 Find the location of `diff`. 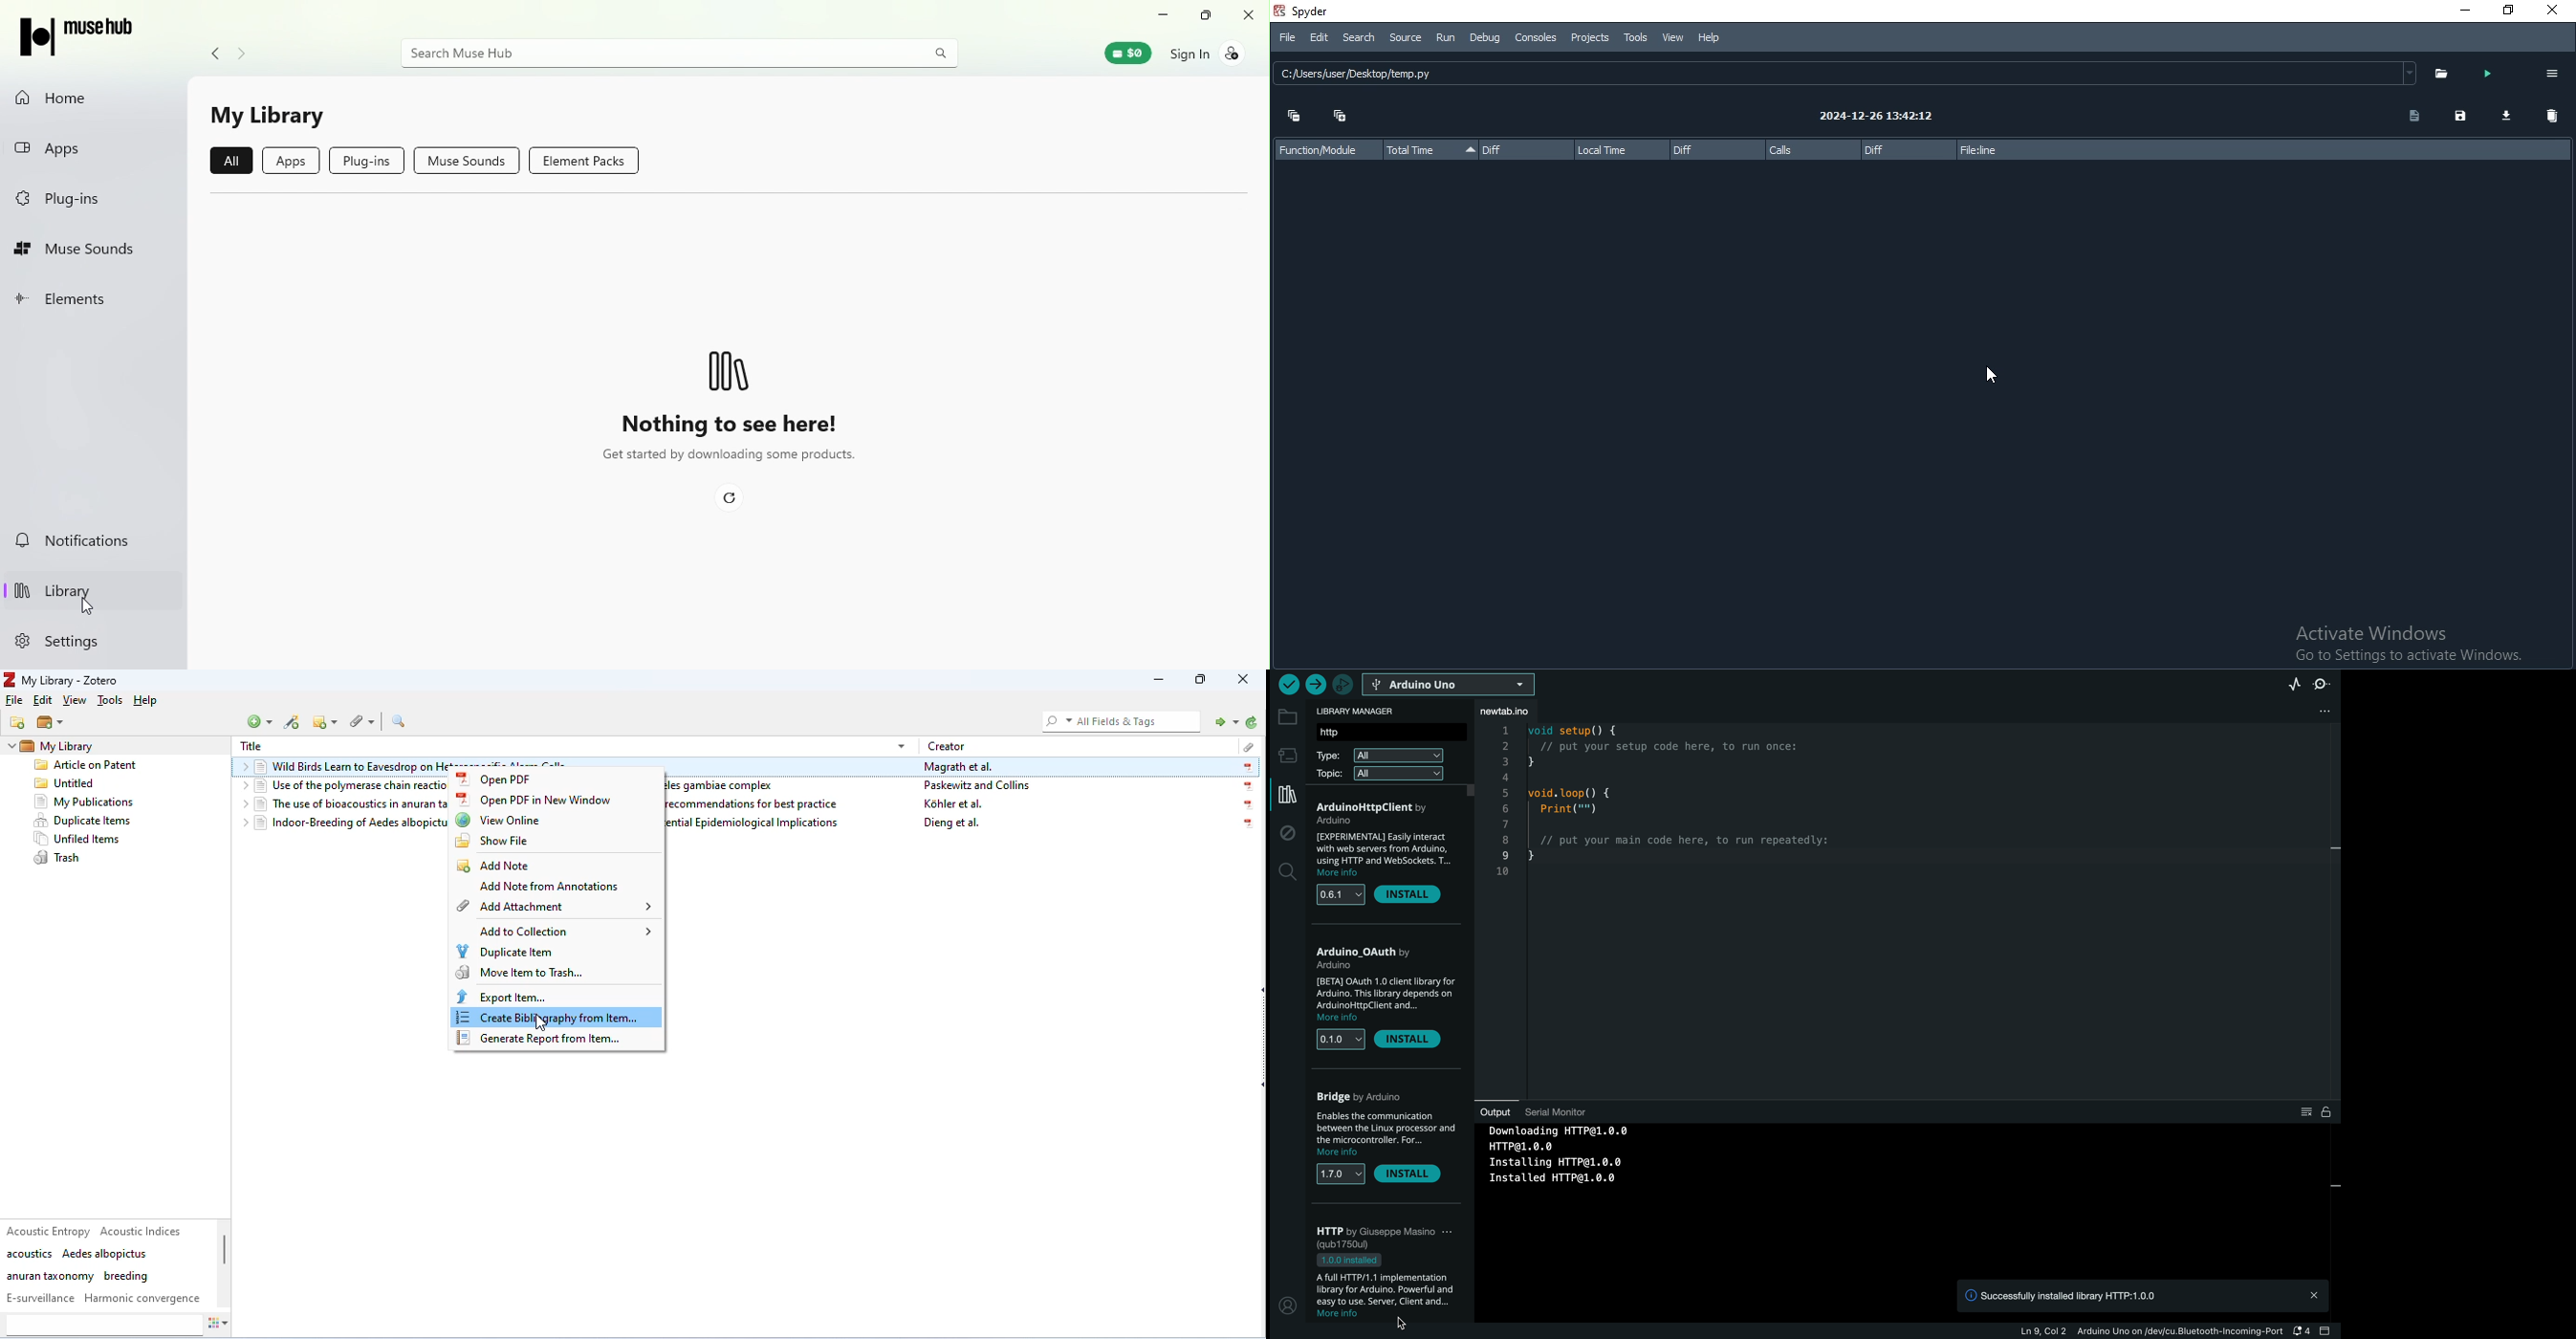

diff is located at coordinates (1715, 149).